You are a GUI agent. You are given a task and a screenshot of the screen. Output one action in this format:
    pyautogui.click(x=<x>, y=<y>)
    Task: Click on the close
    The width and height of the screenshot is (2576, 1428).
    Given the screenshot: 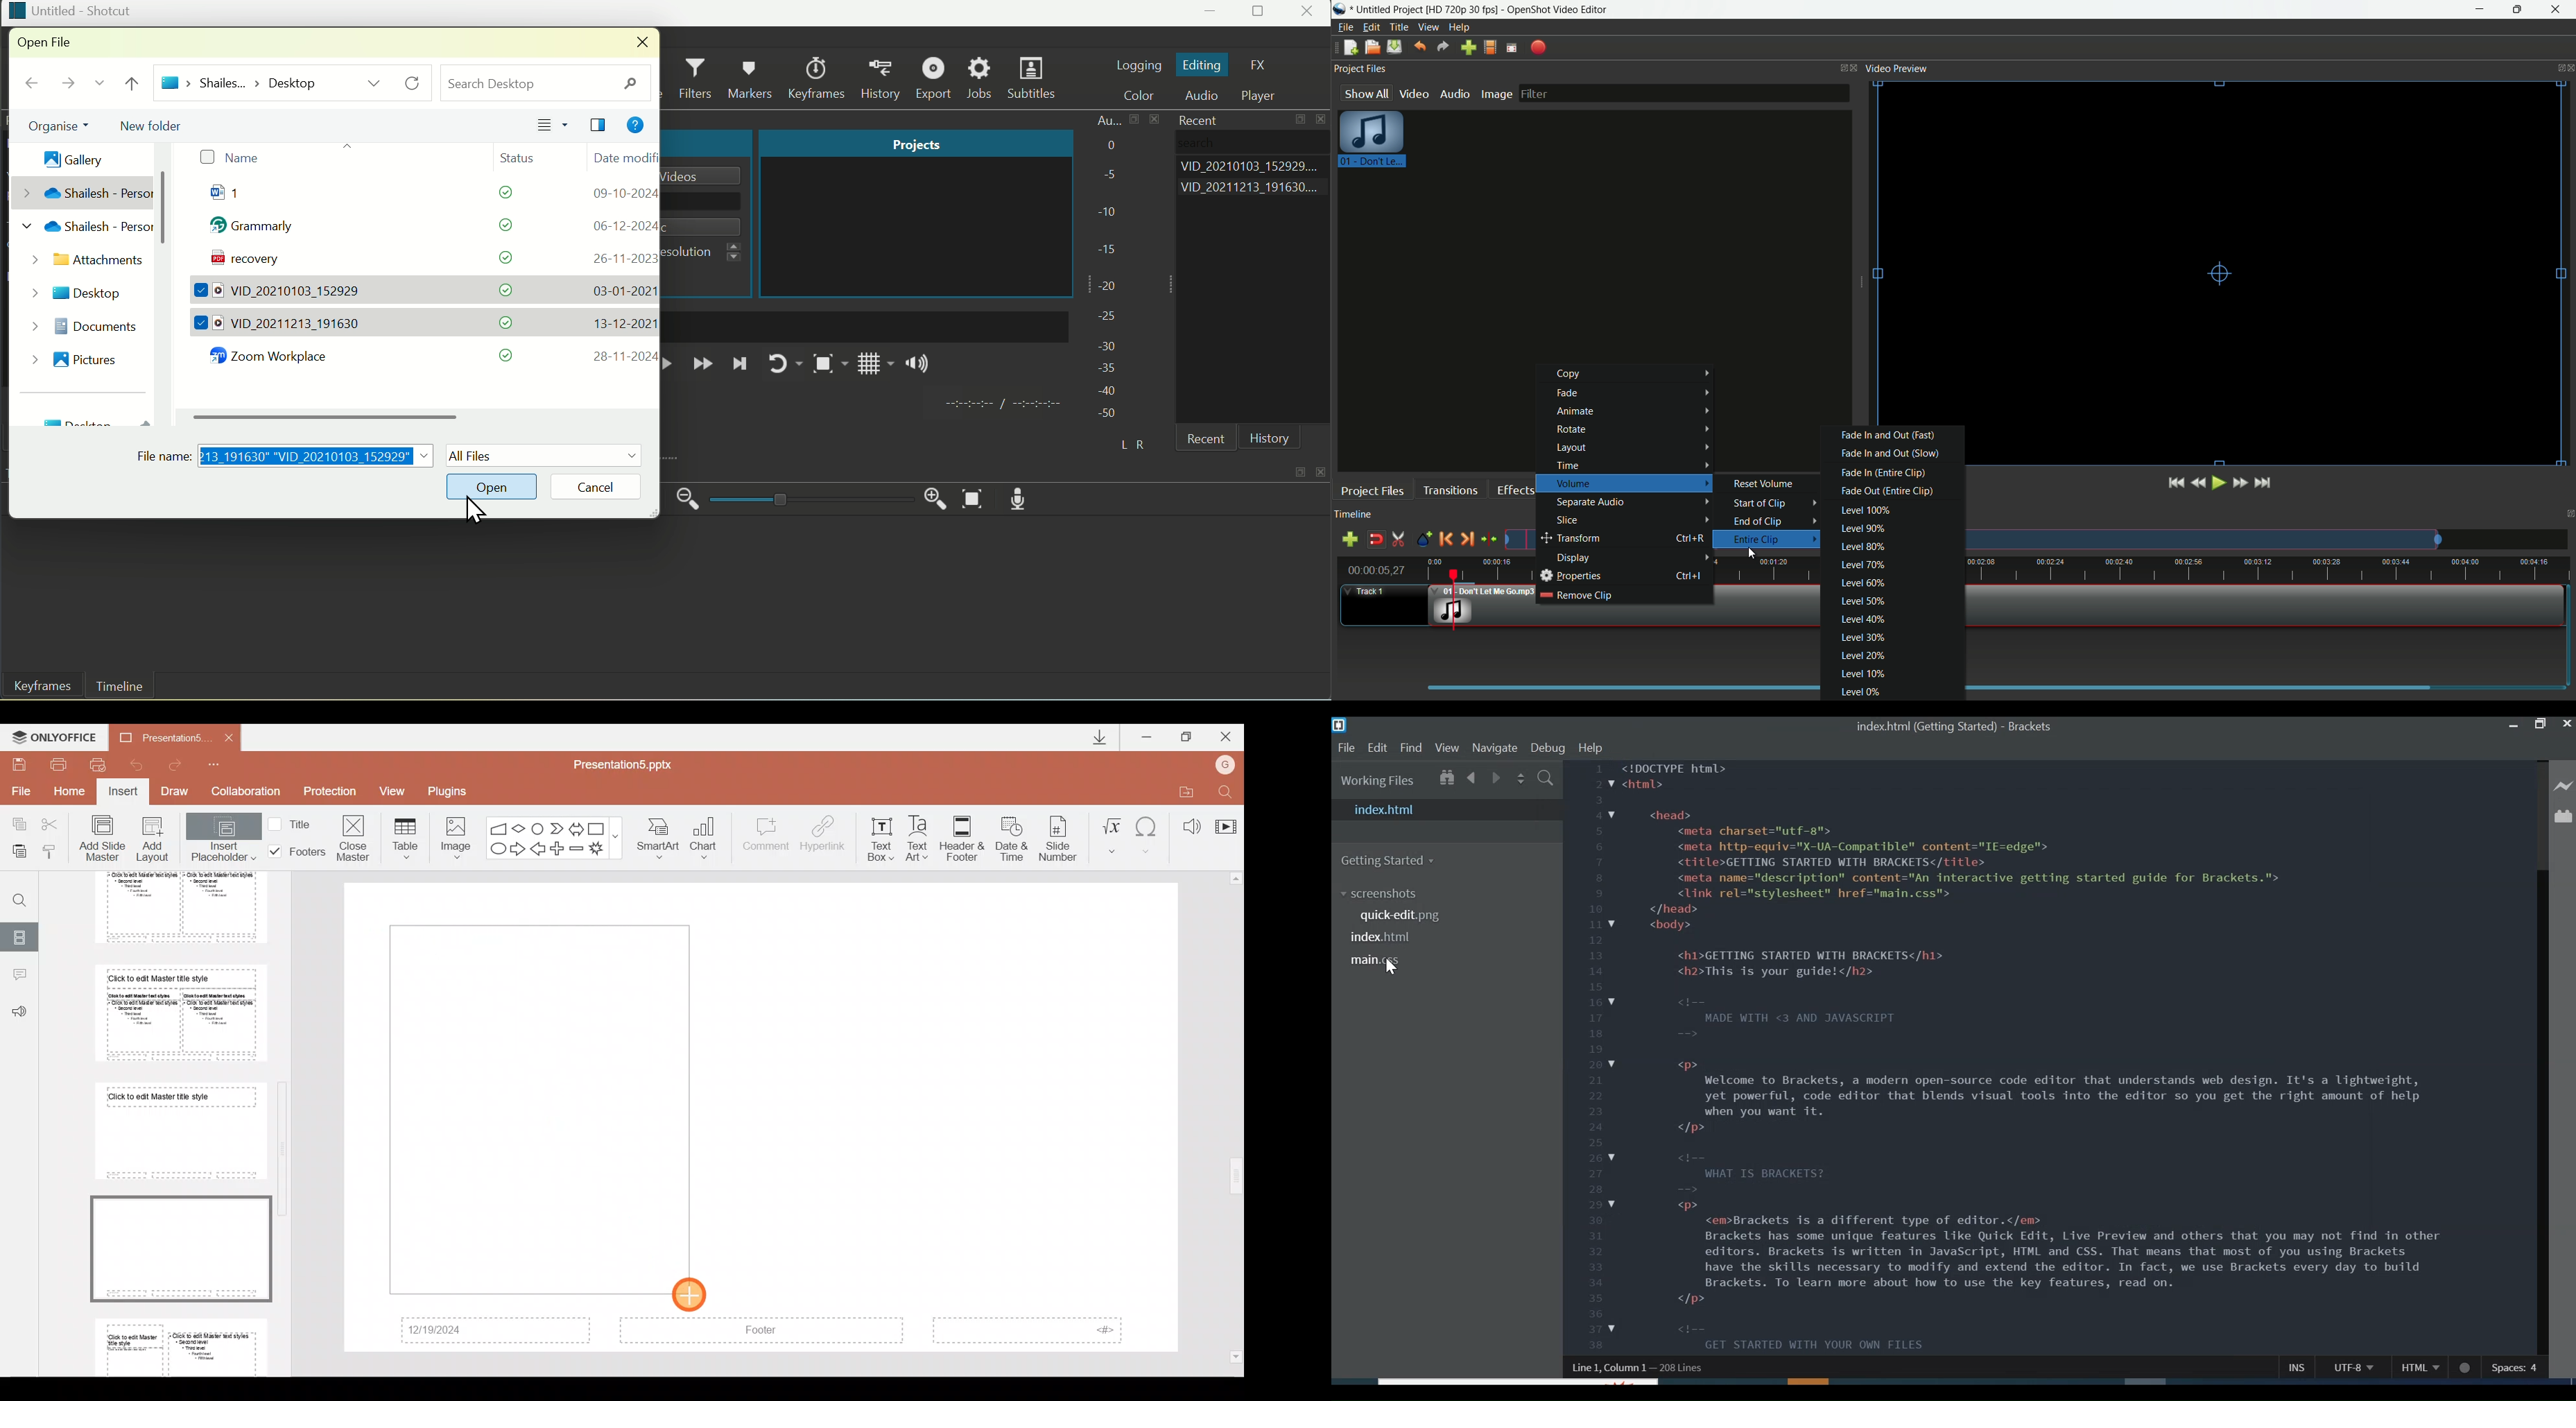 What is the action you would take?
    pyautogui.click(x=1323, y=469)
    